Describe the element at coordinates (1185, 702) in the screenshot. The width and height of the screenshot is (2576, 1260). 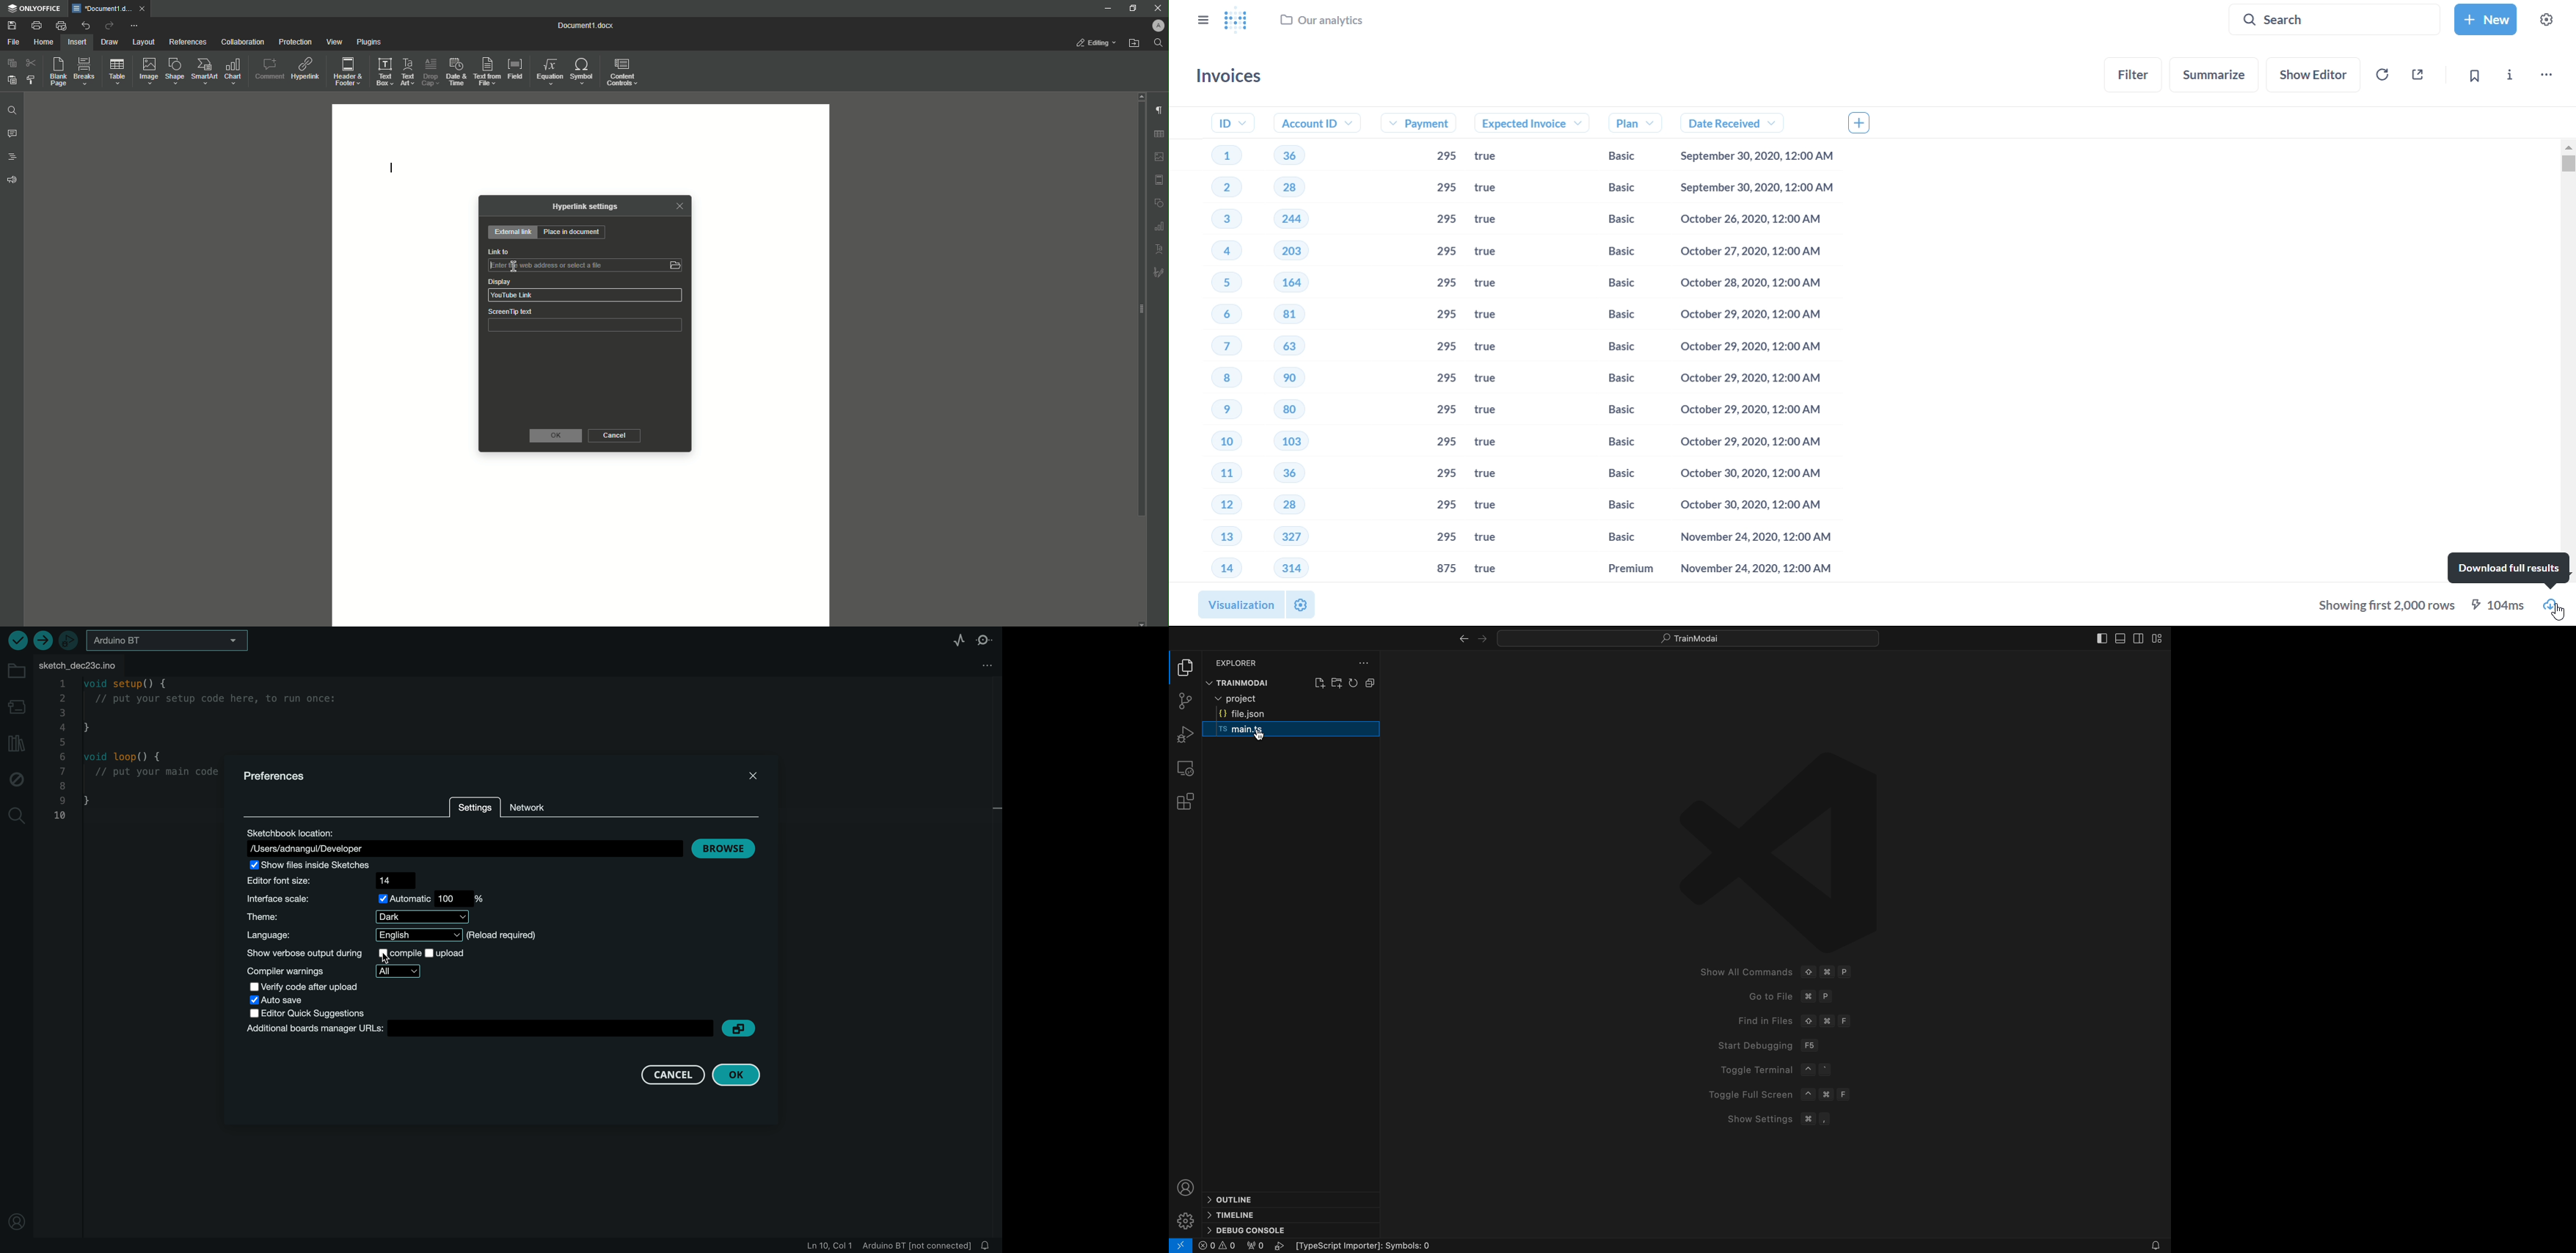
I see `git` at that location.